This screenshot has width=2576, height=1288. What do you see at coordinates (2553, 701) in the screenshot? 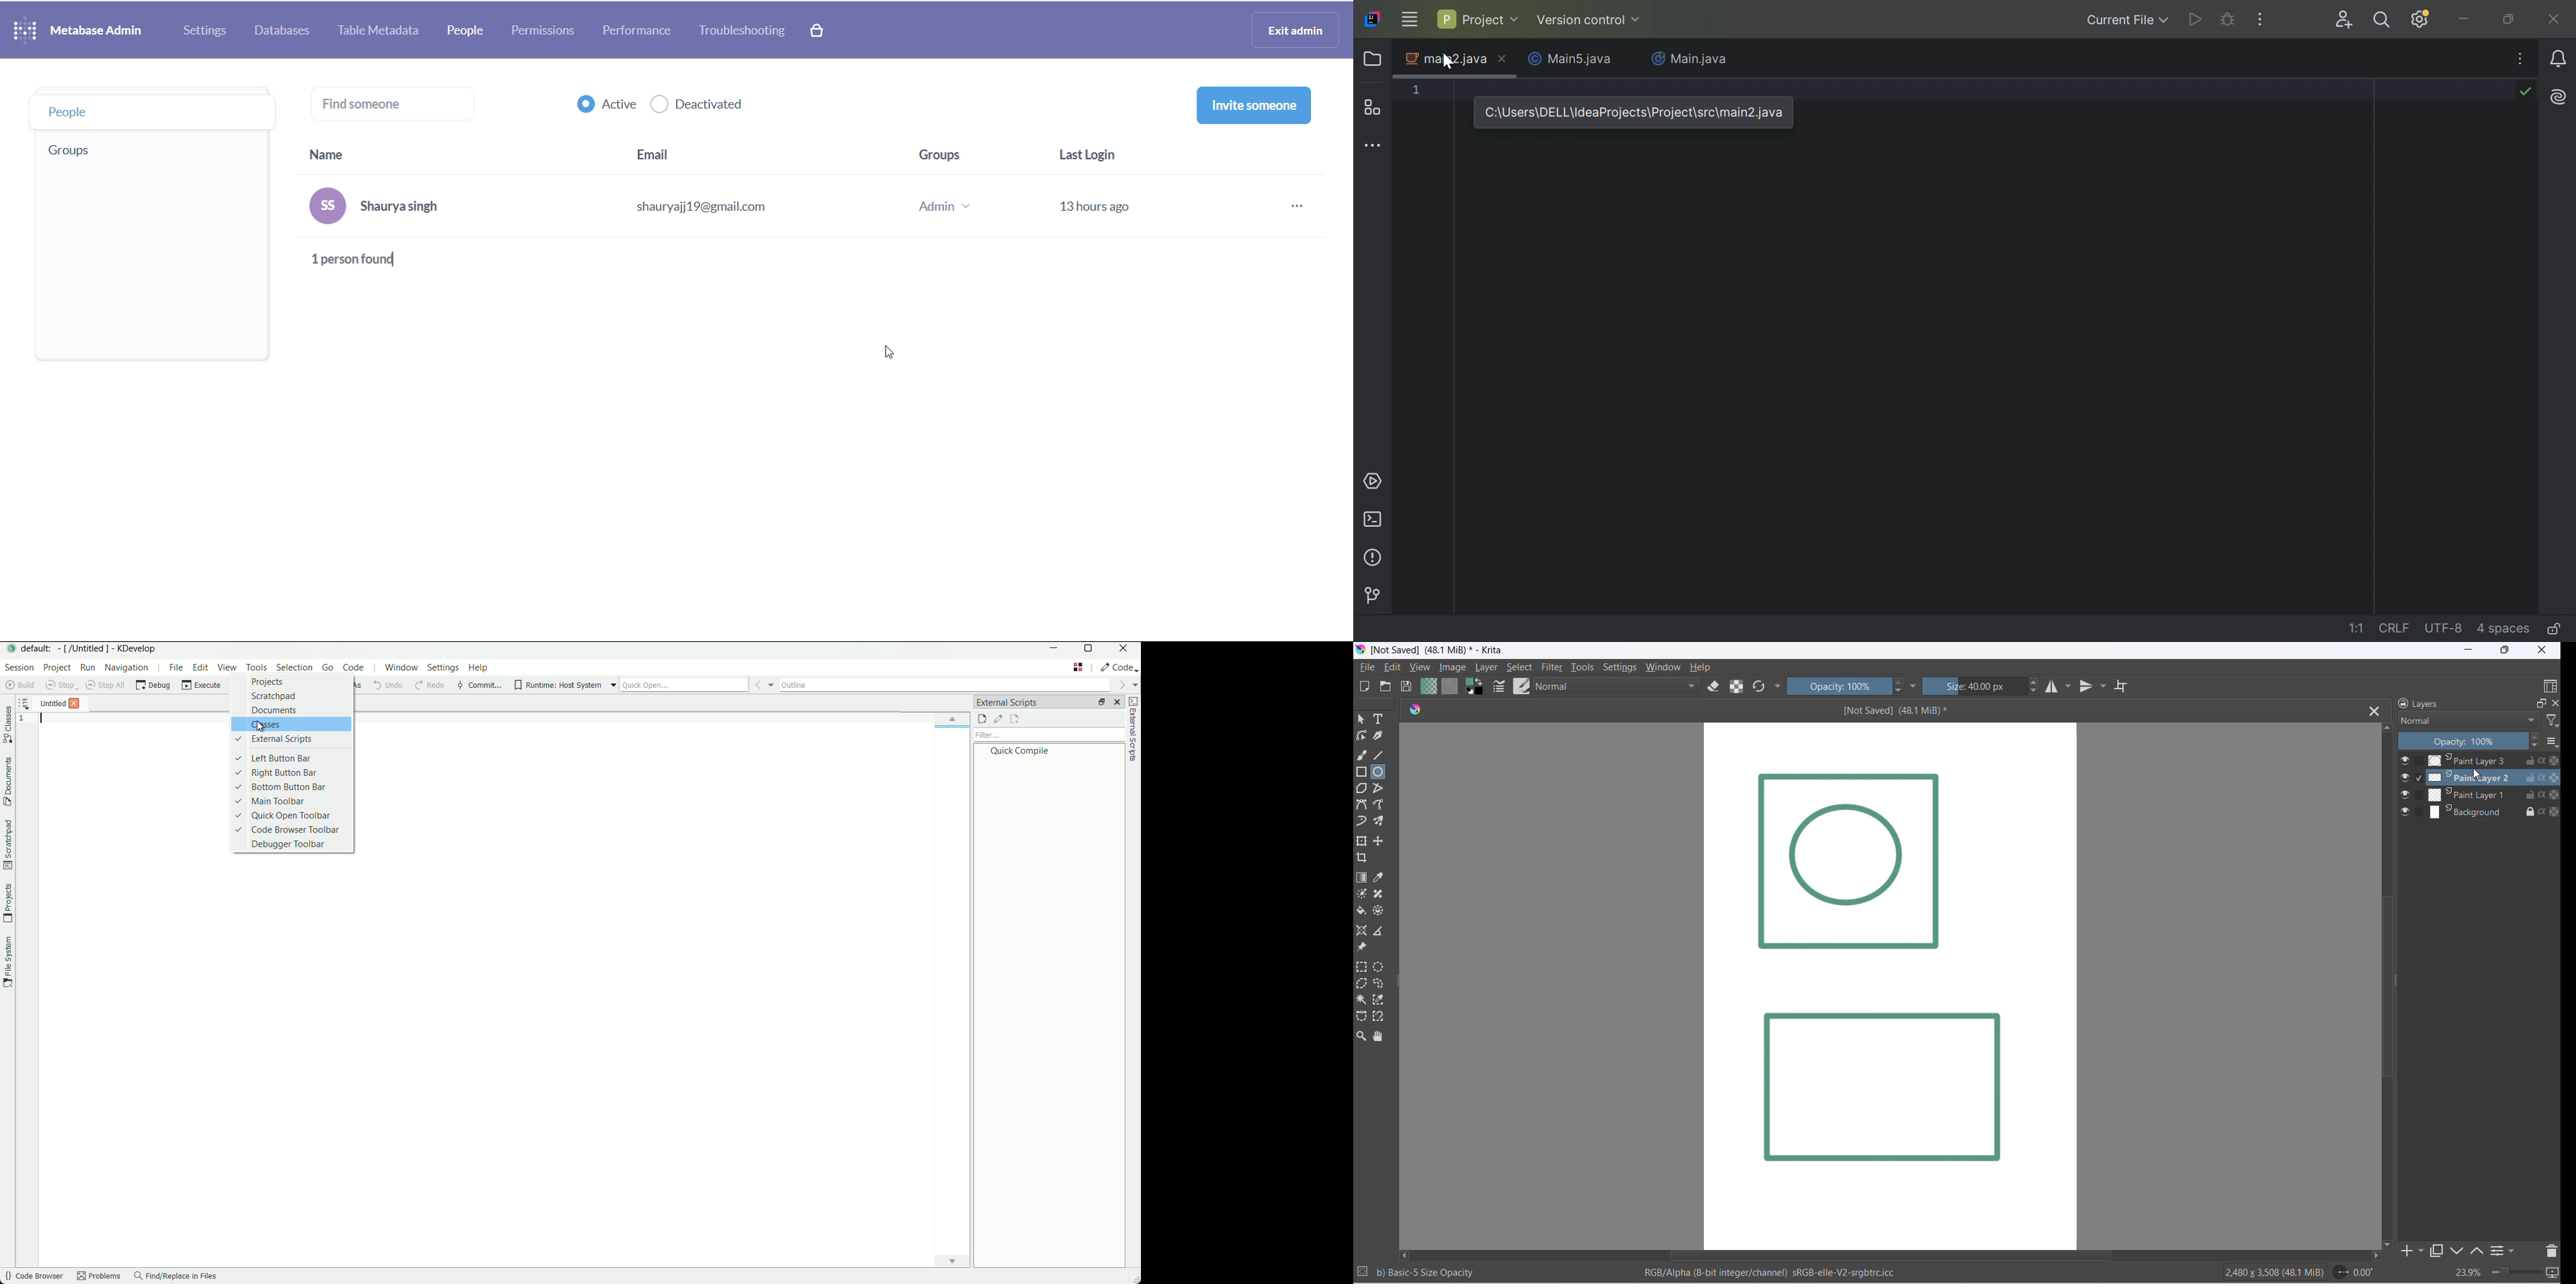
I see `close` at bounding box center [2553, 701].